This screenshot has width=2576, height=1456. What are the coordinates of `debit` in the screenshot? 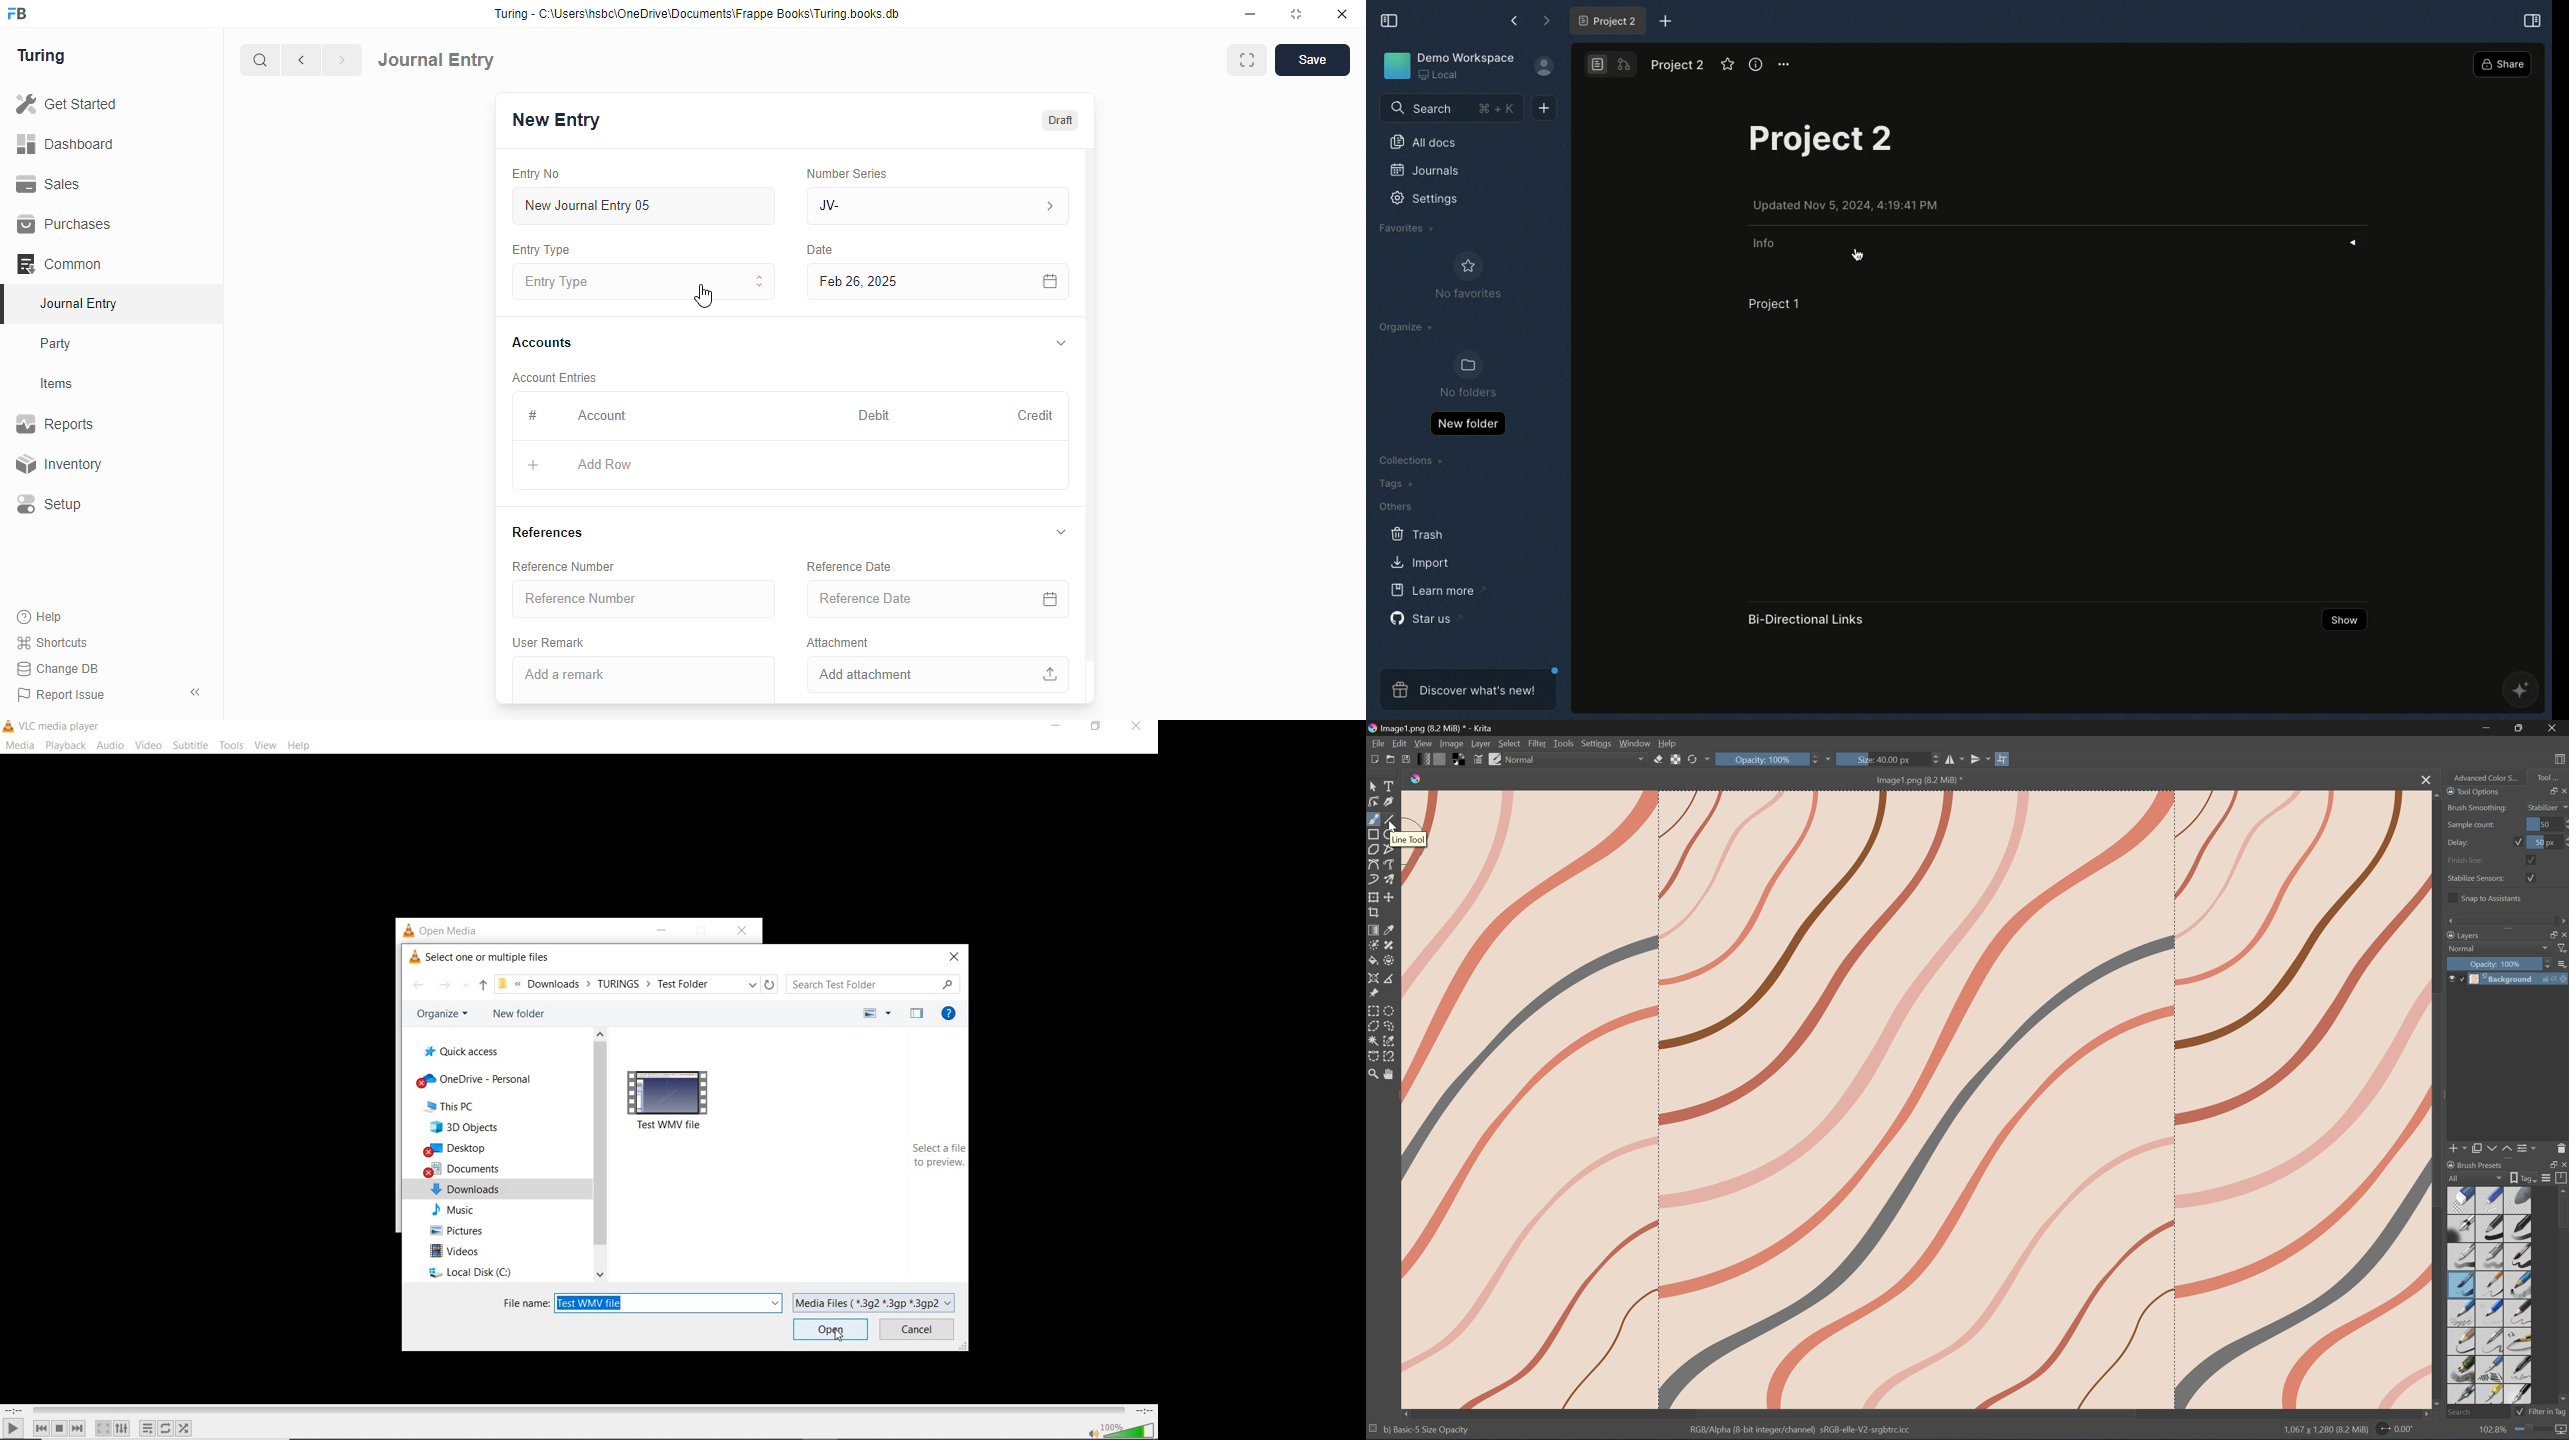 It's located at (875, 415).